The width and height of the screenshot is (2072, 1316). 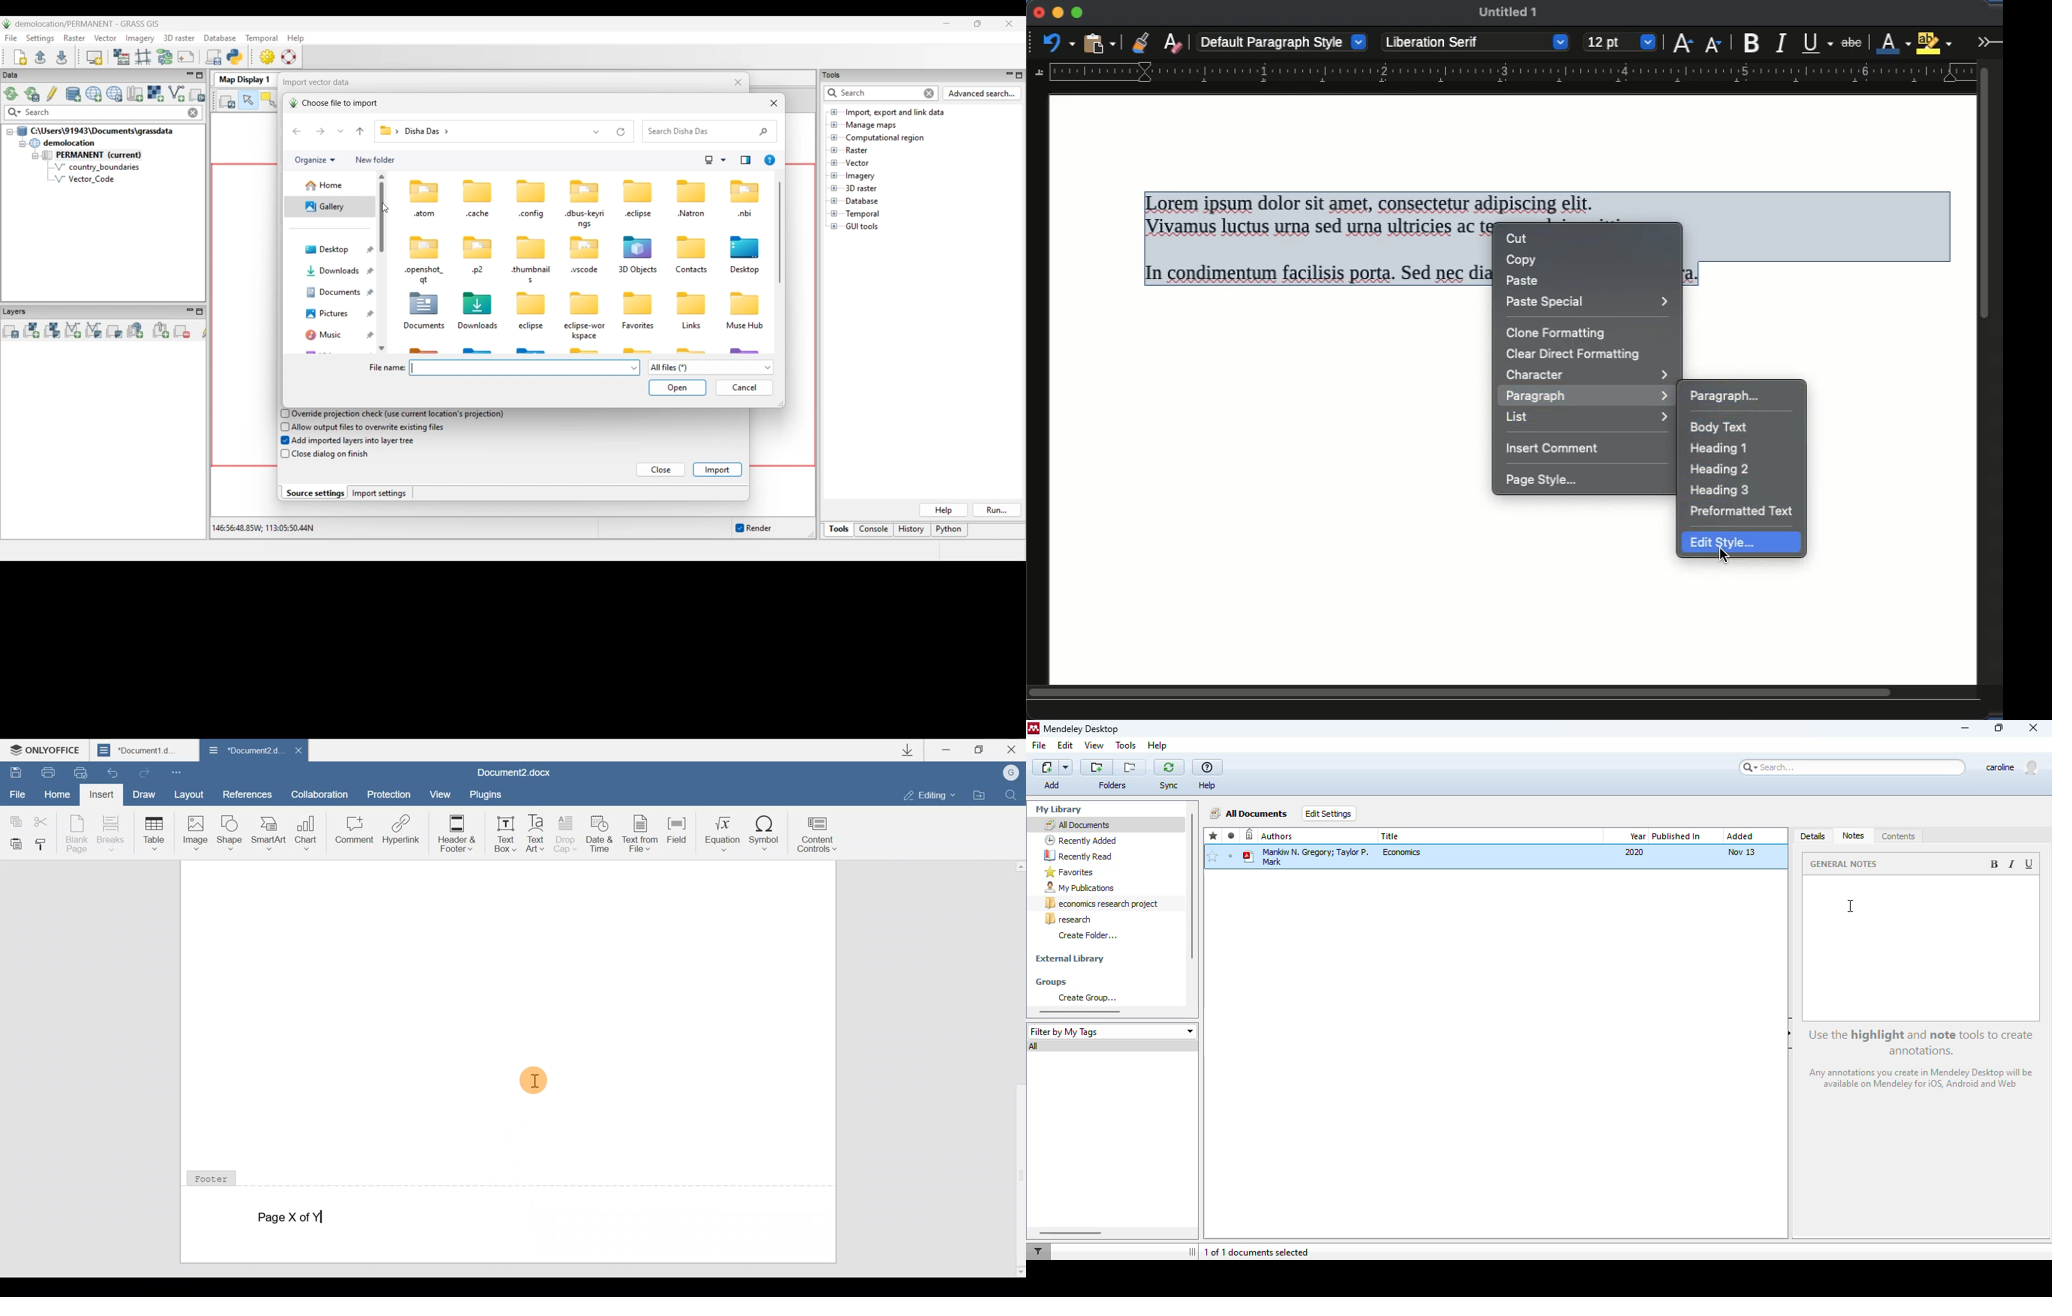 What do you see at coordinates (1545, 482) in the screenshot?
I see `page style ` at bounding box center [1545, 482].